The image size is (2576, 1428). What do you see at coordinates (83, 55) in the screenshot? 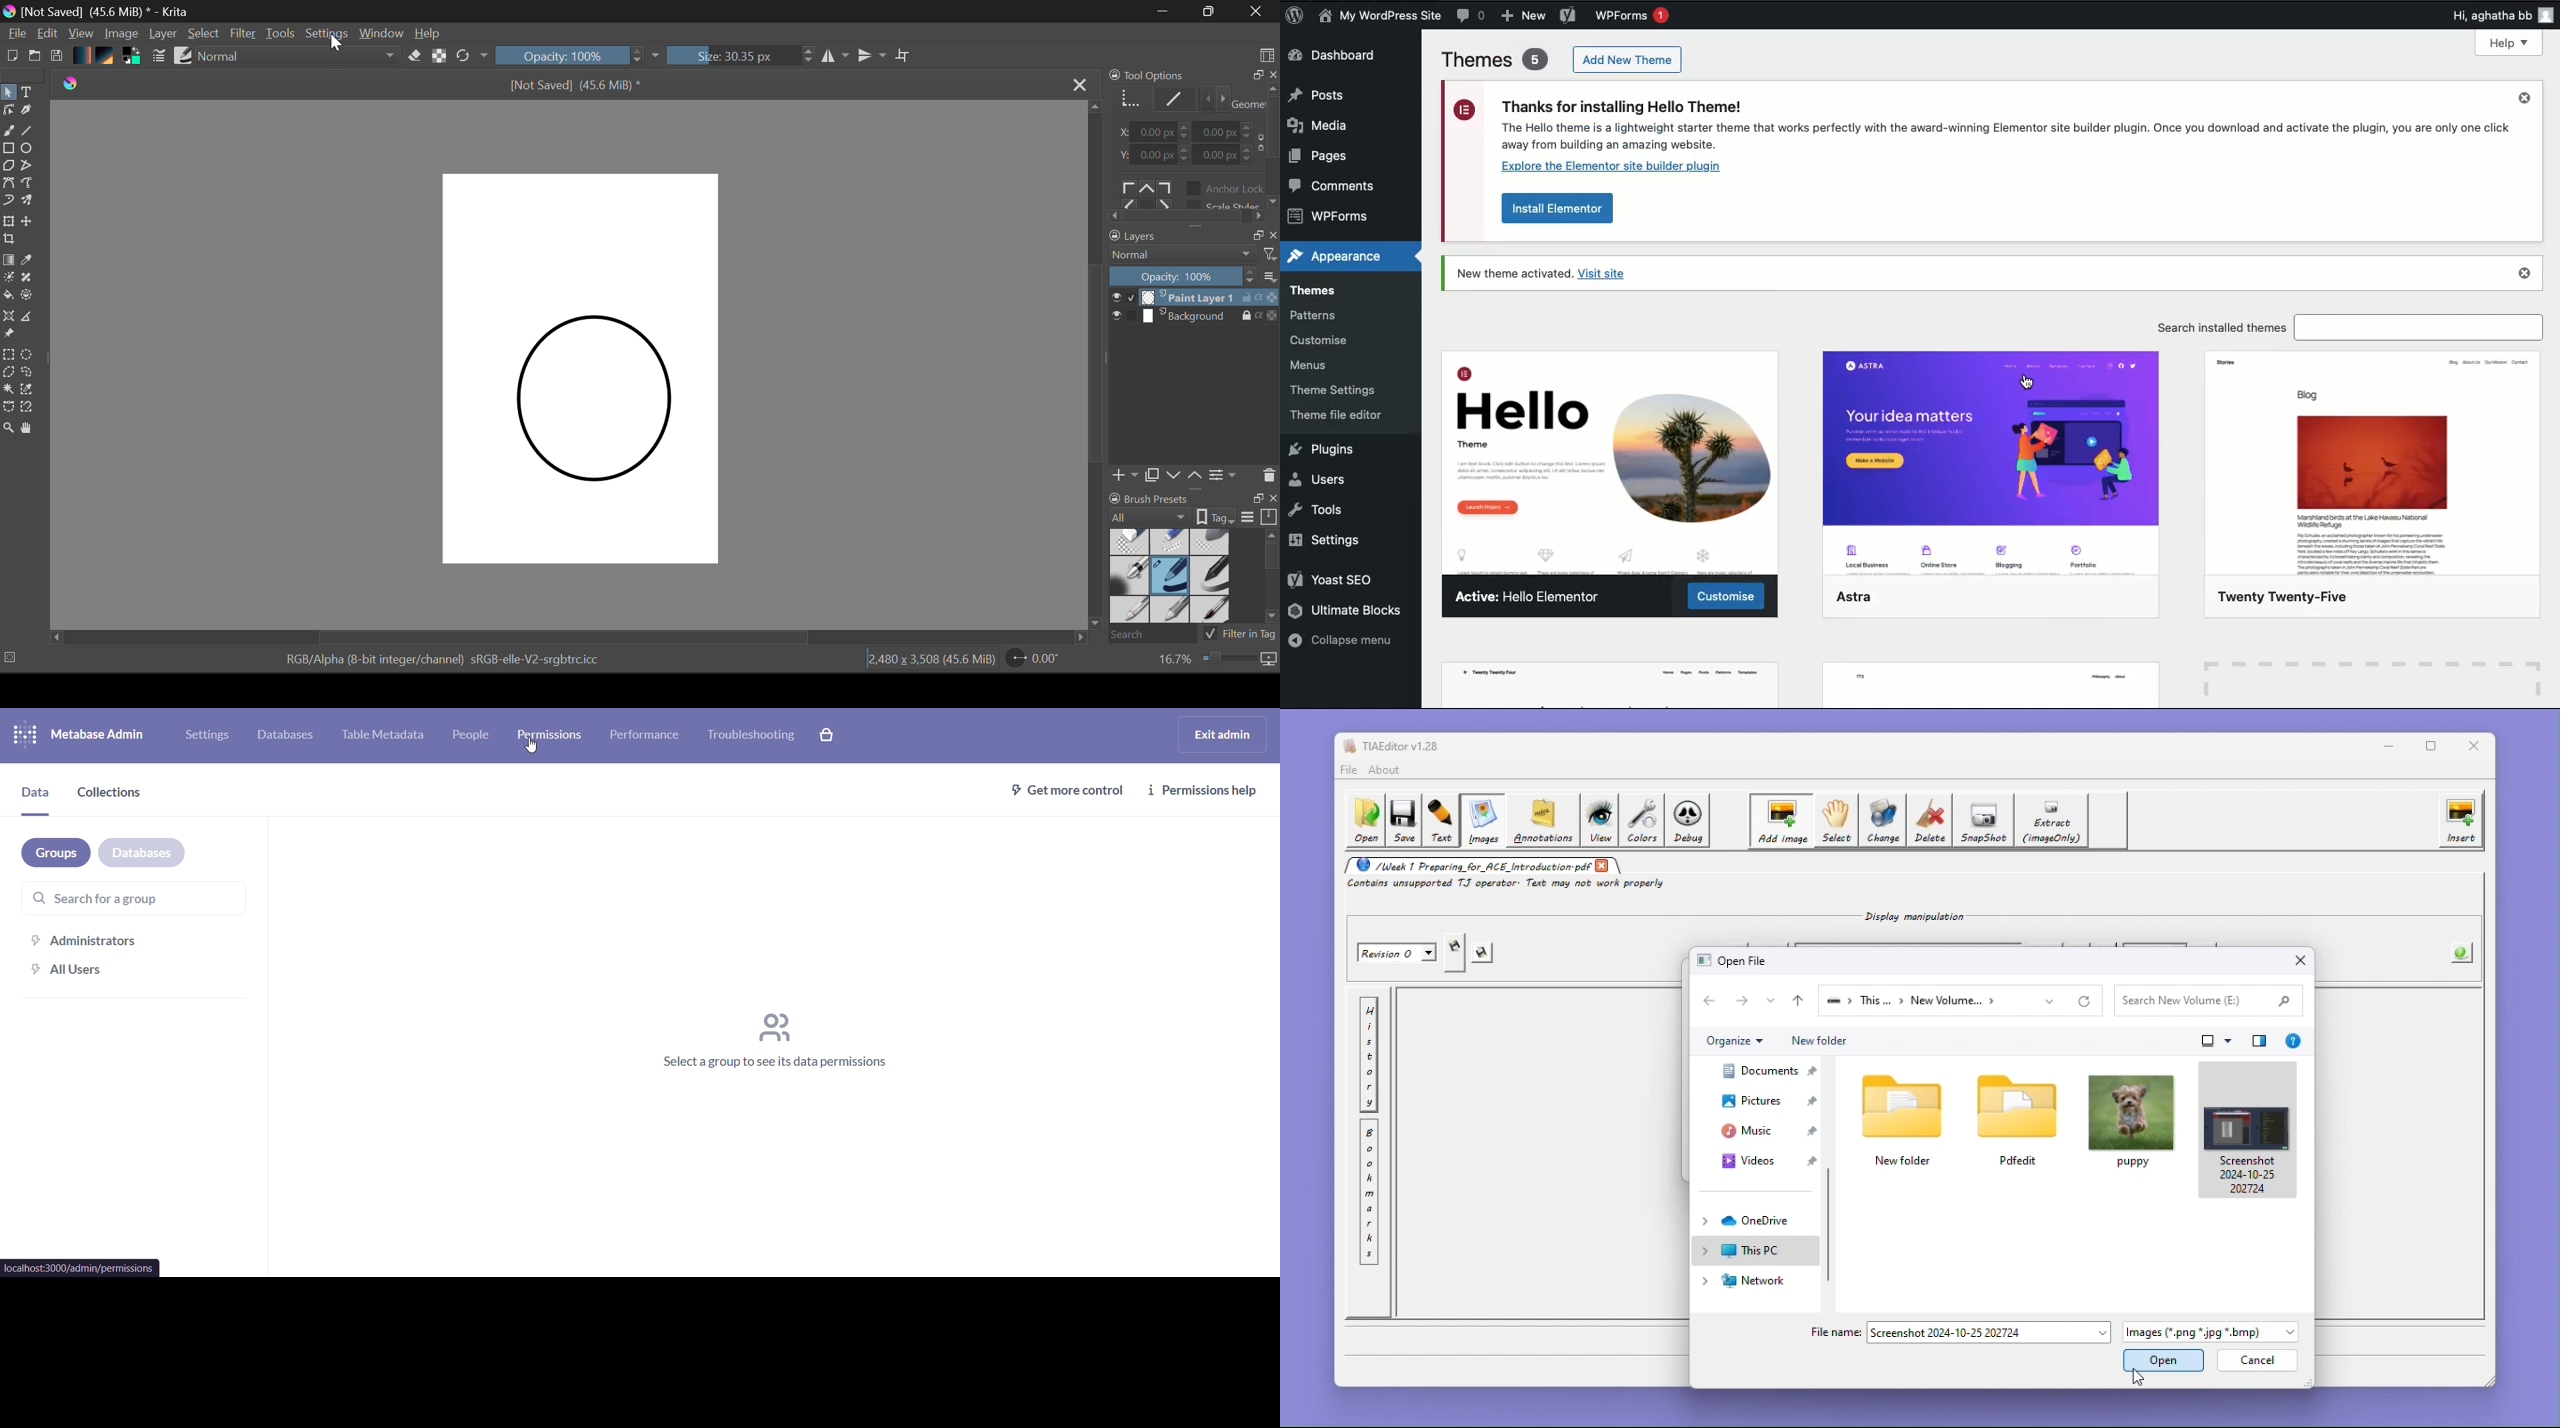
I see `Gradient` at bounding box center [83, 55].